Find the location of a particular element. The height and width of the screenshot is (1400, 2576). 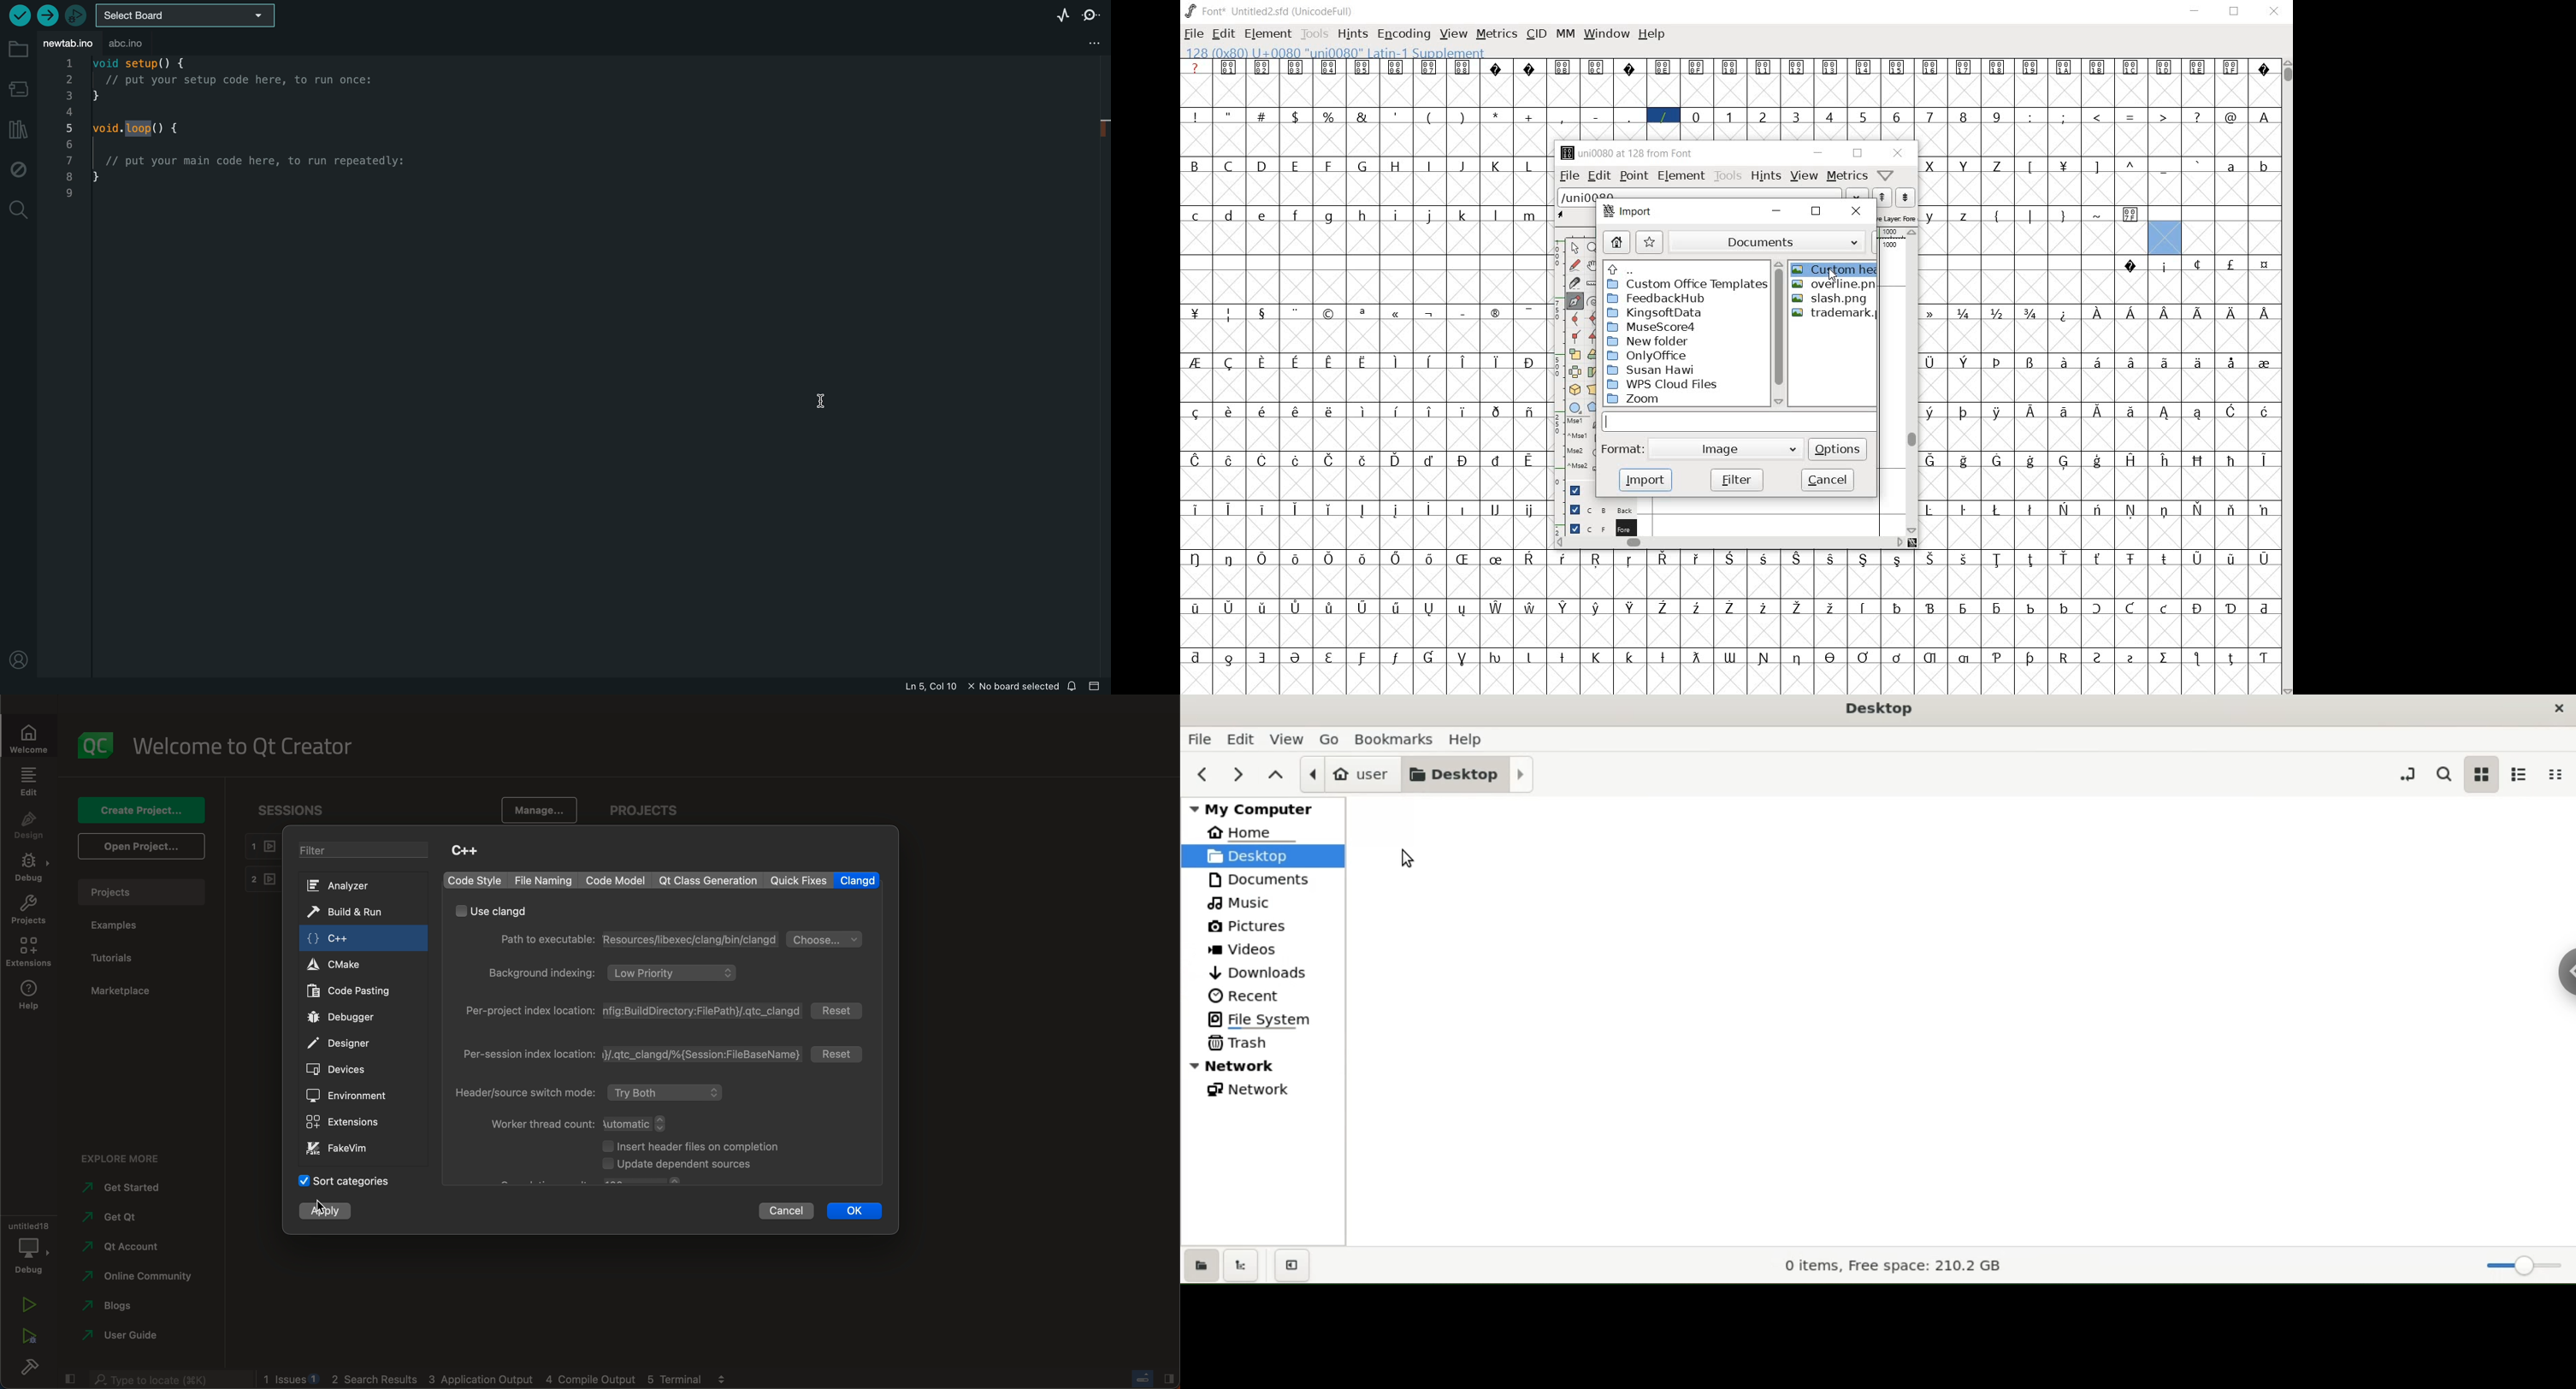

kits is located at coordinates (345, 886).